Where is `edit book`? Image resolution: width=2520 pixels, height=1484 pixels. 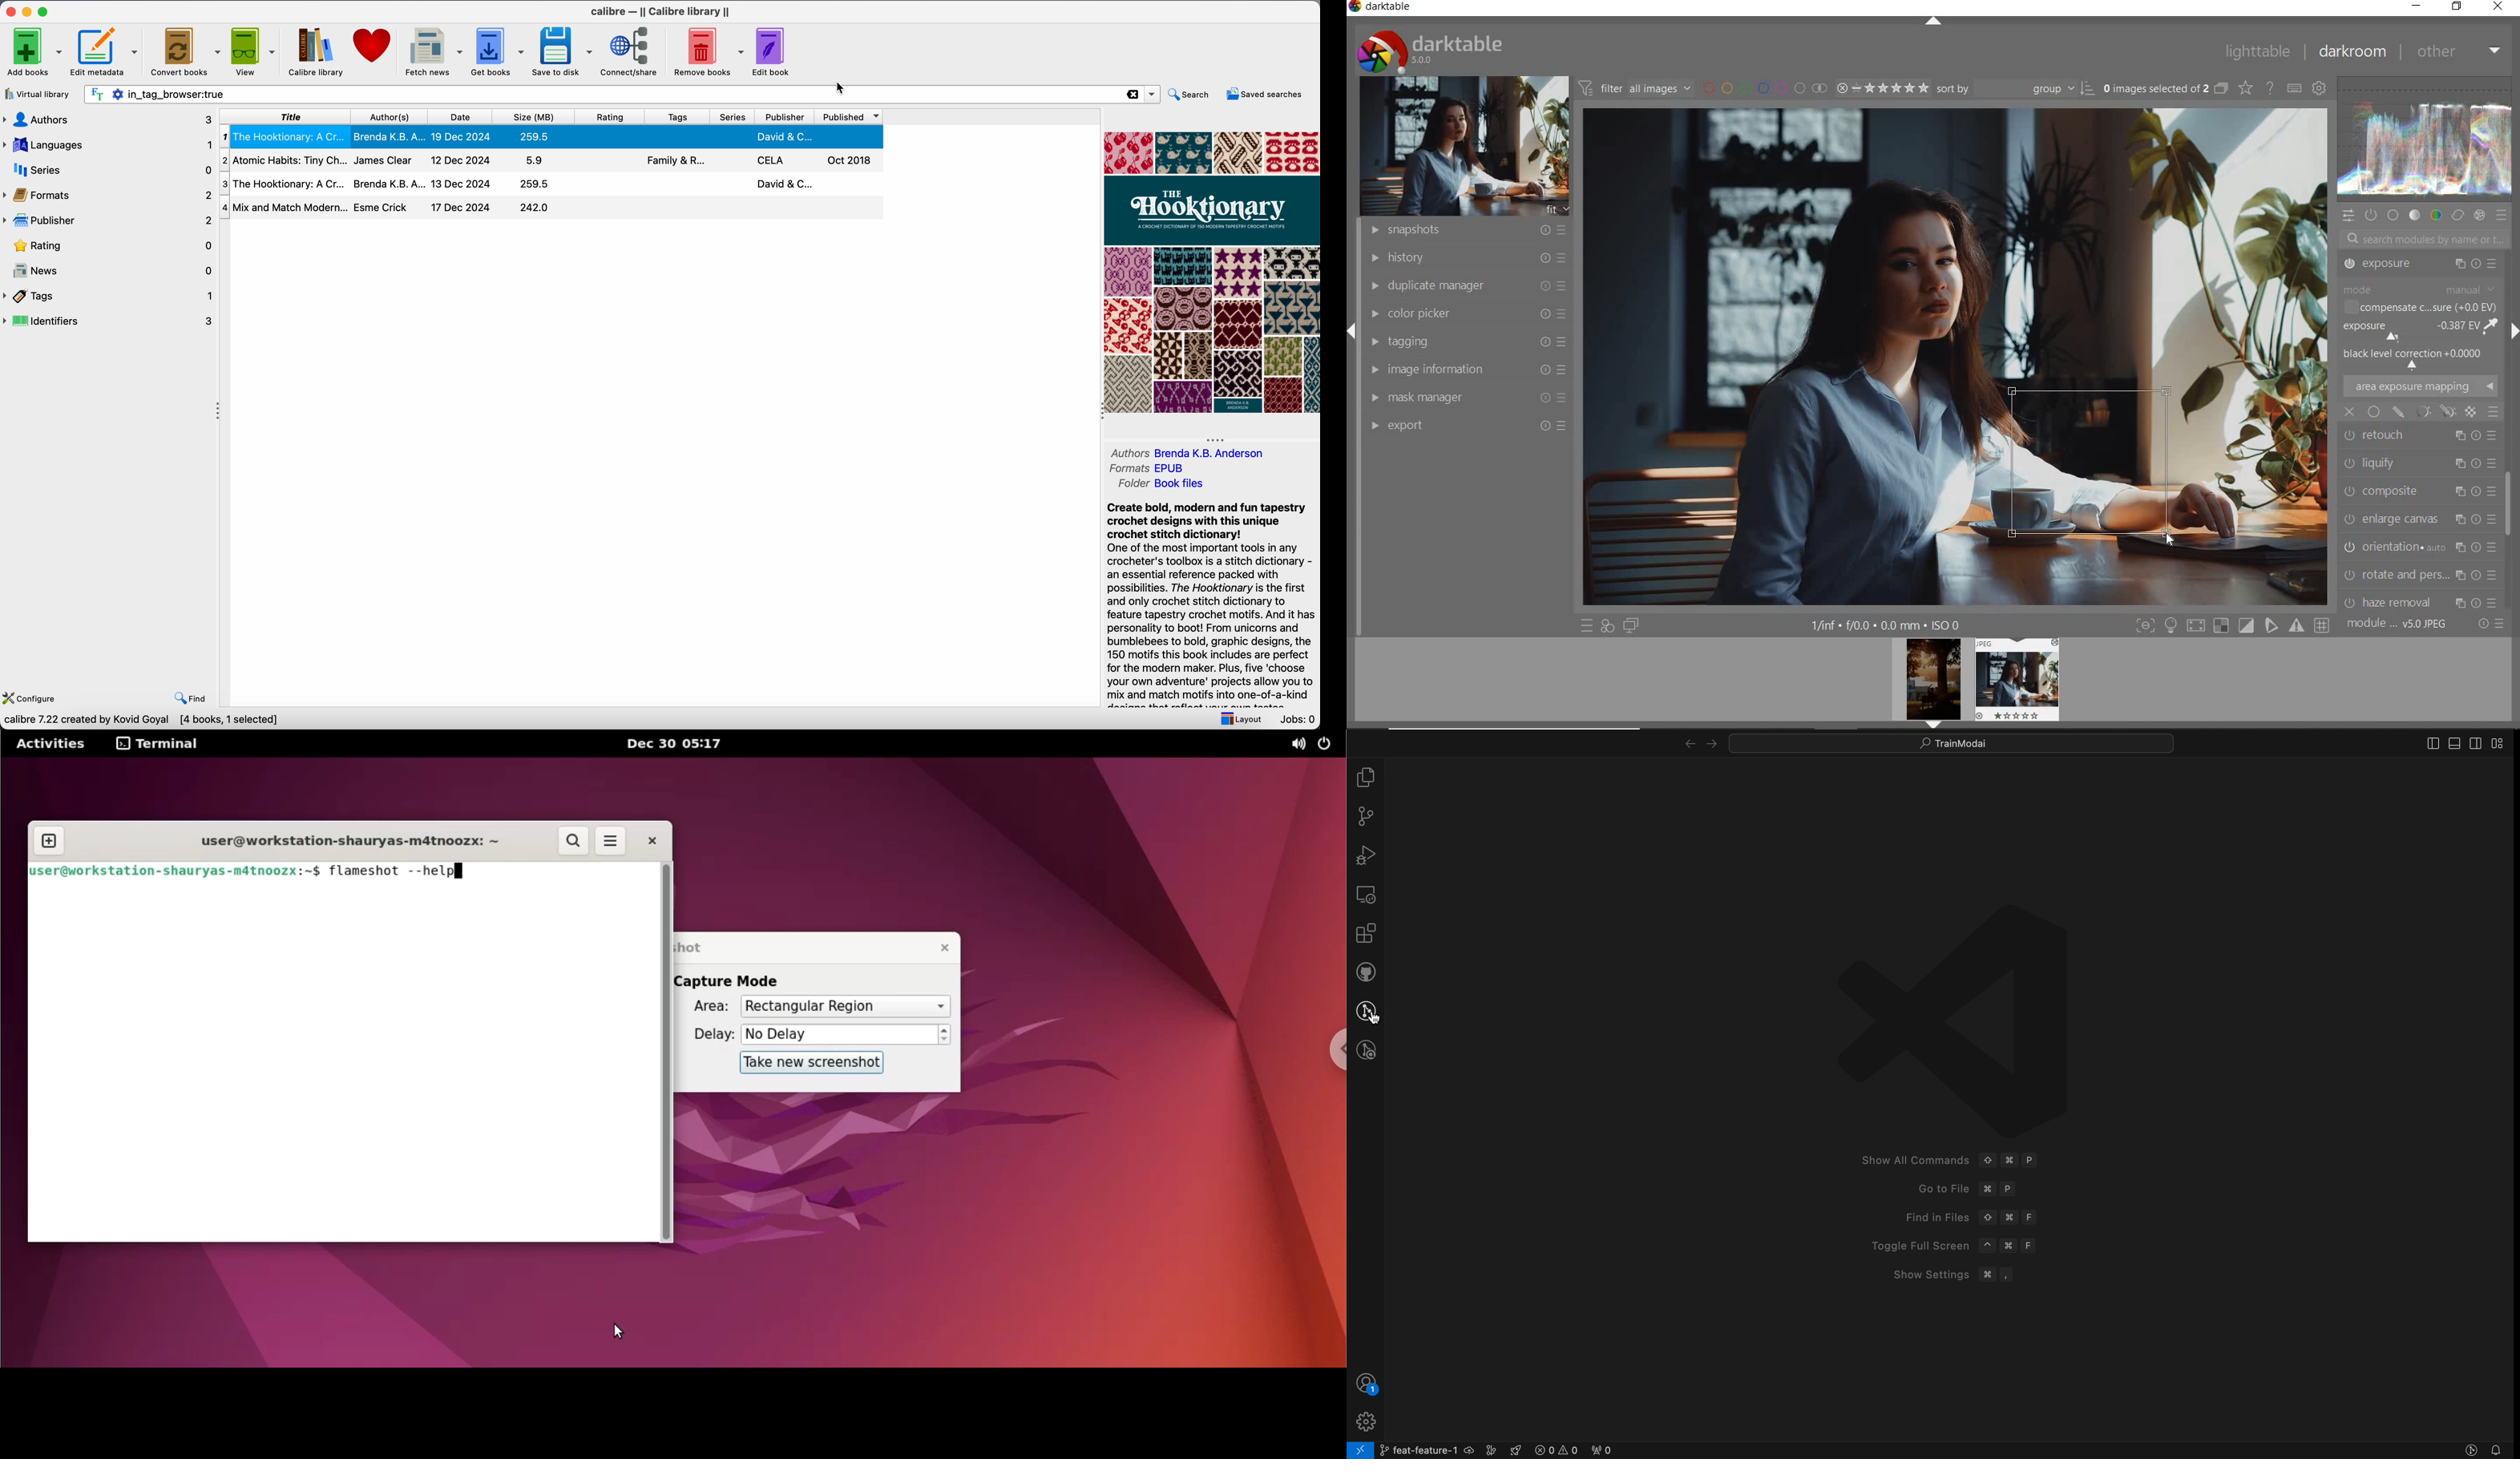
edit book is located at coordinates (775, 51).